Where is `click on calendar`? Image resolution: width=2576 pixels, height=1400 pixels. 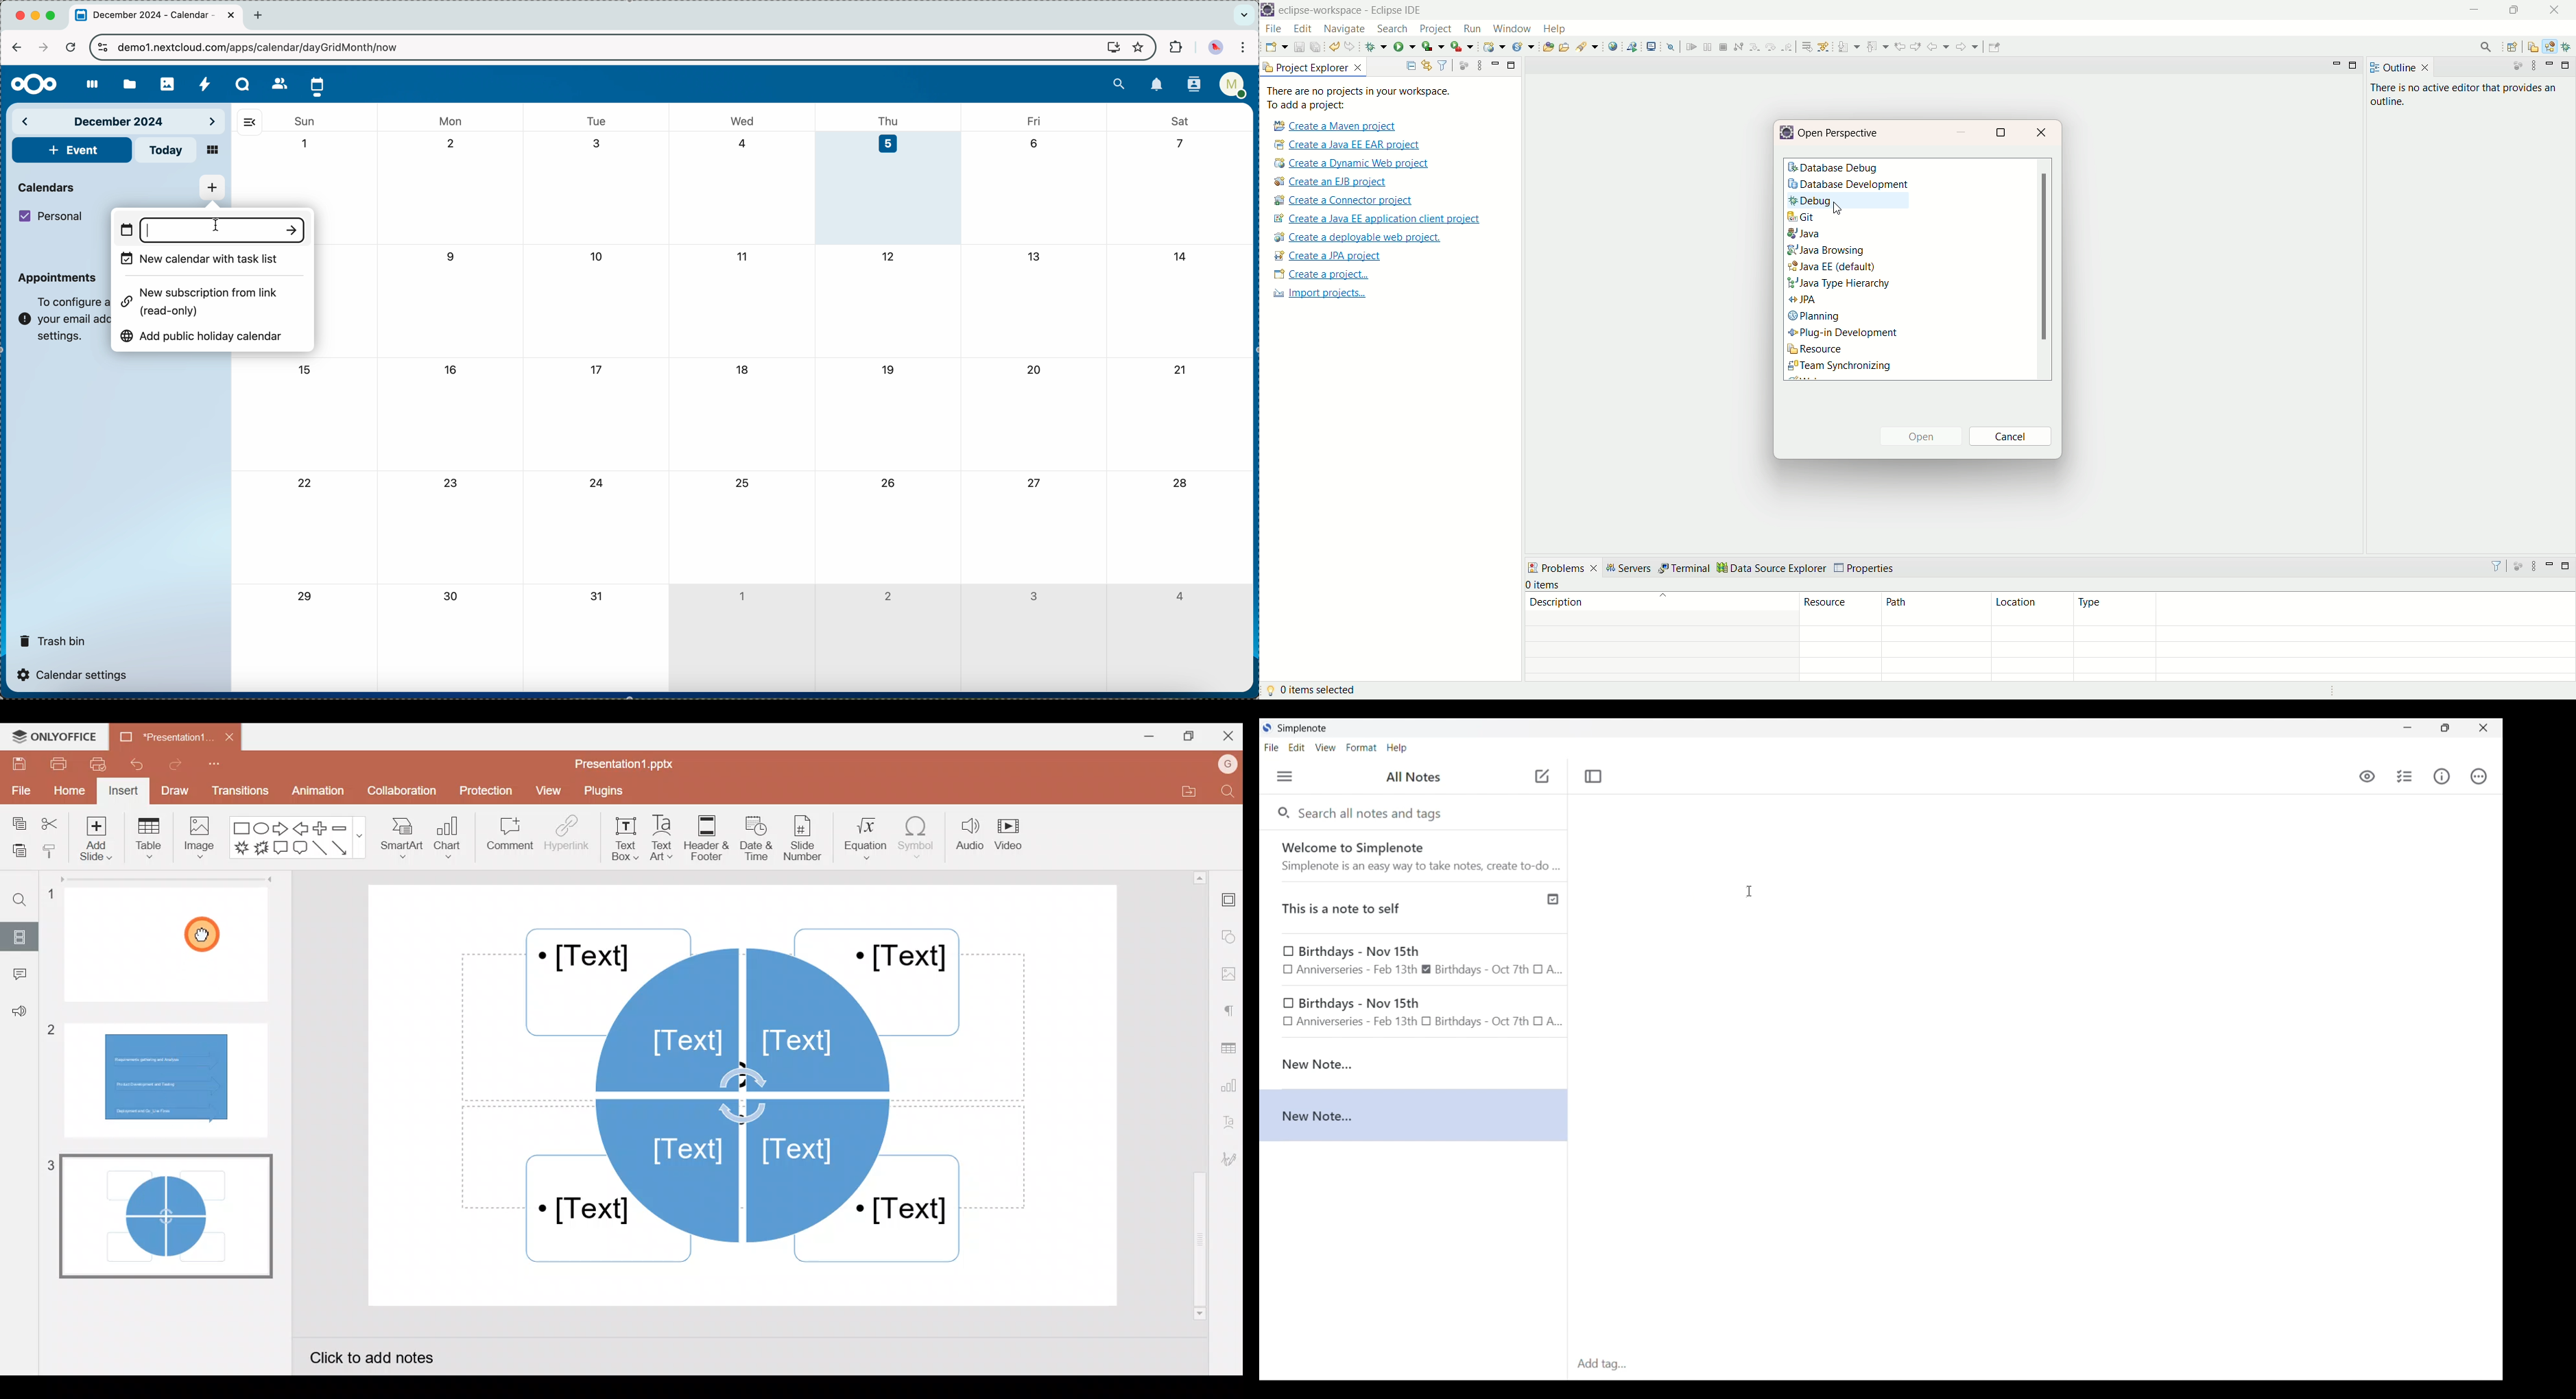
click on calendar is located at coordinates (318, 85).